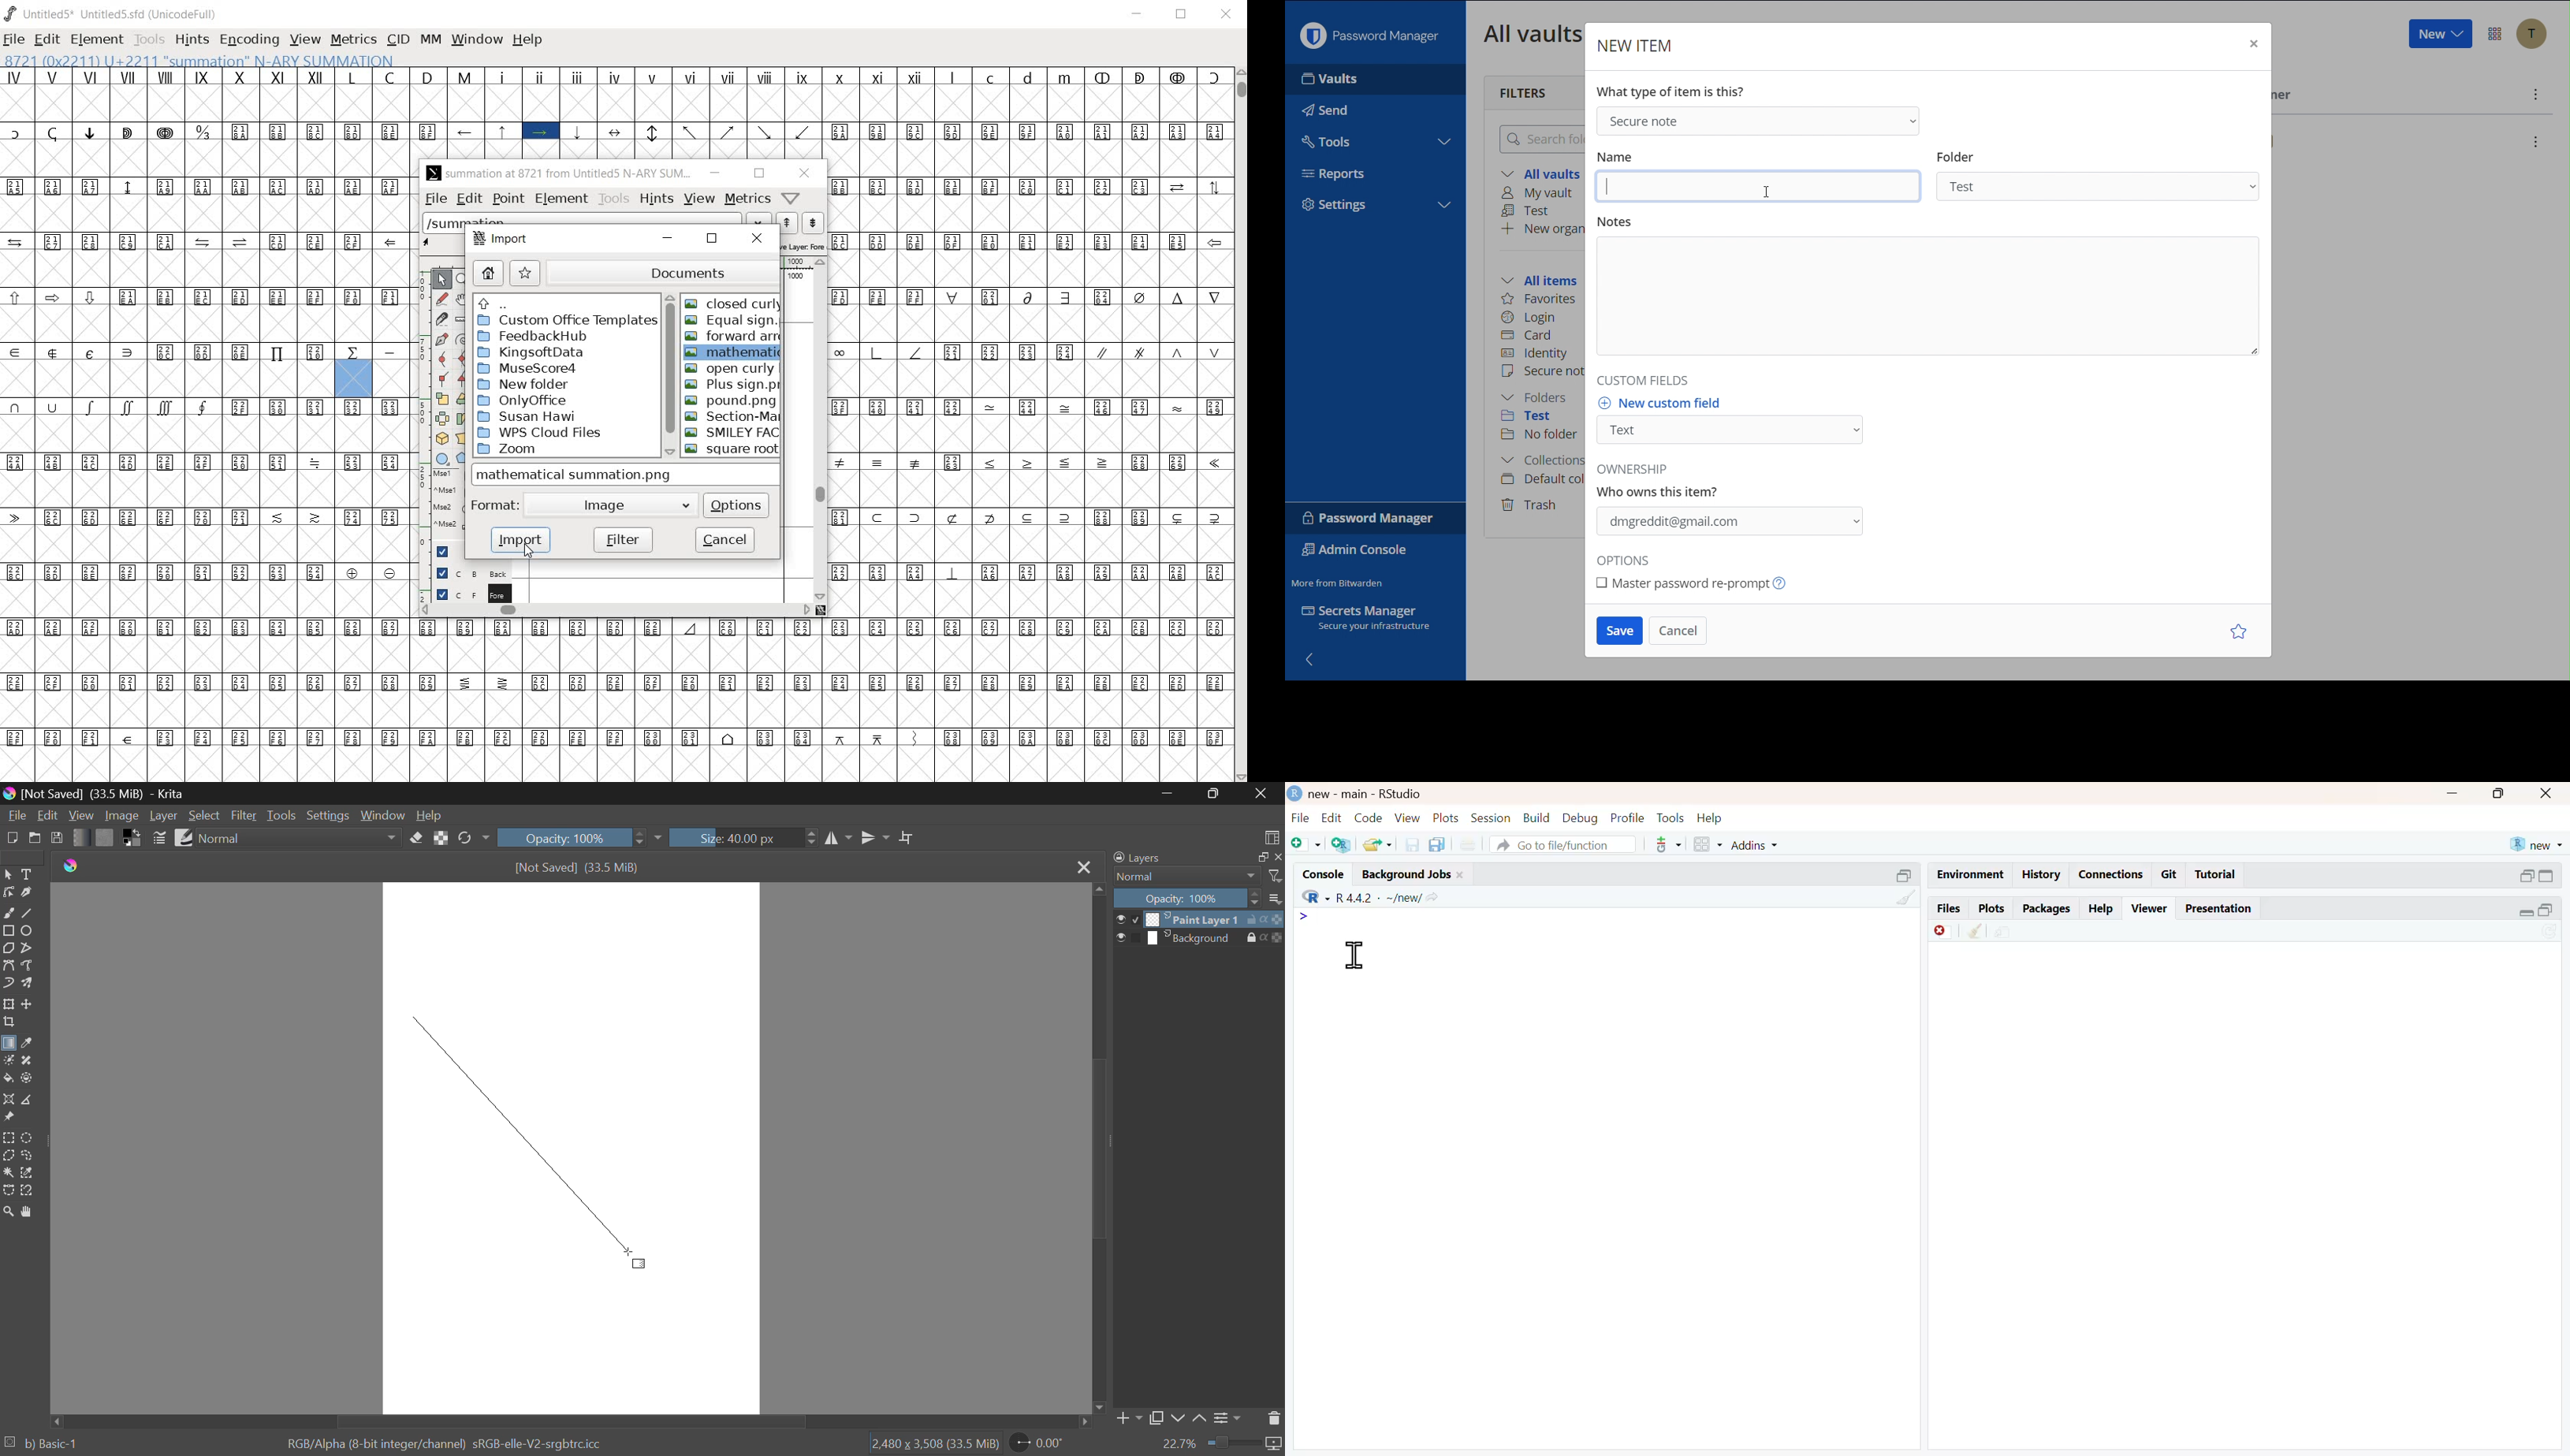 This screenshot has width=2576, height=1456. I want to click on preview, so click(1128, 940).